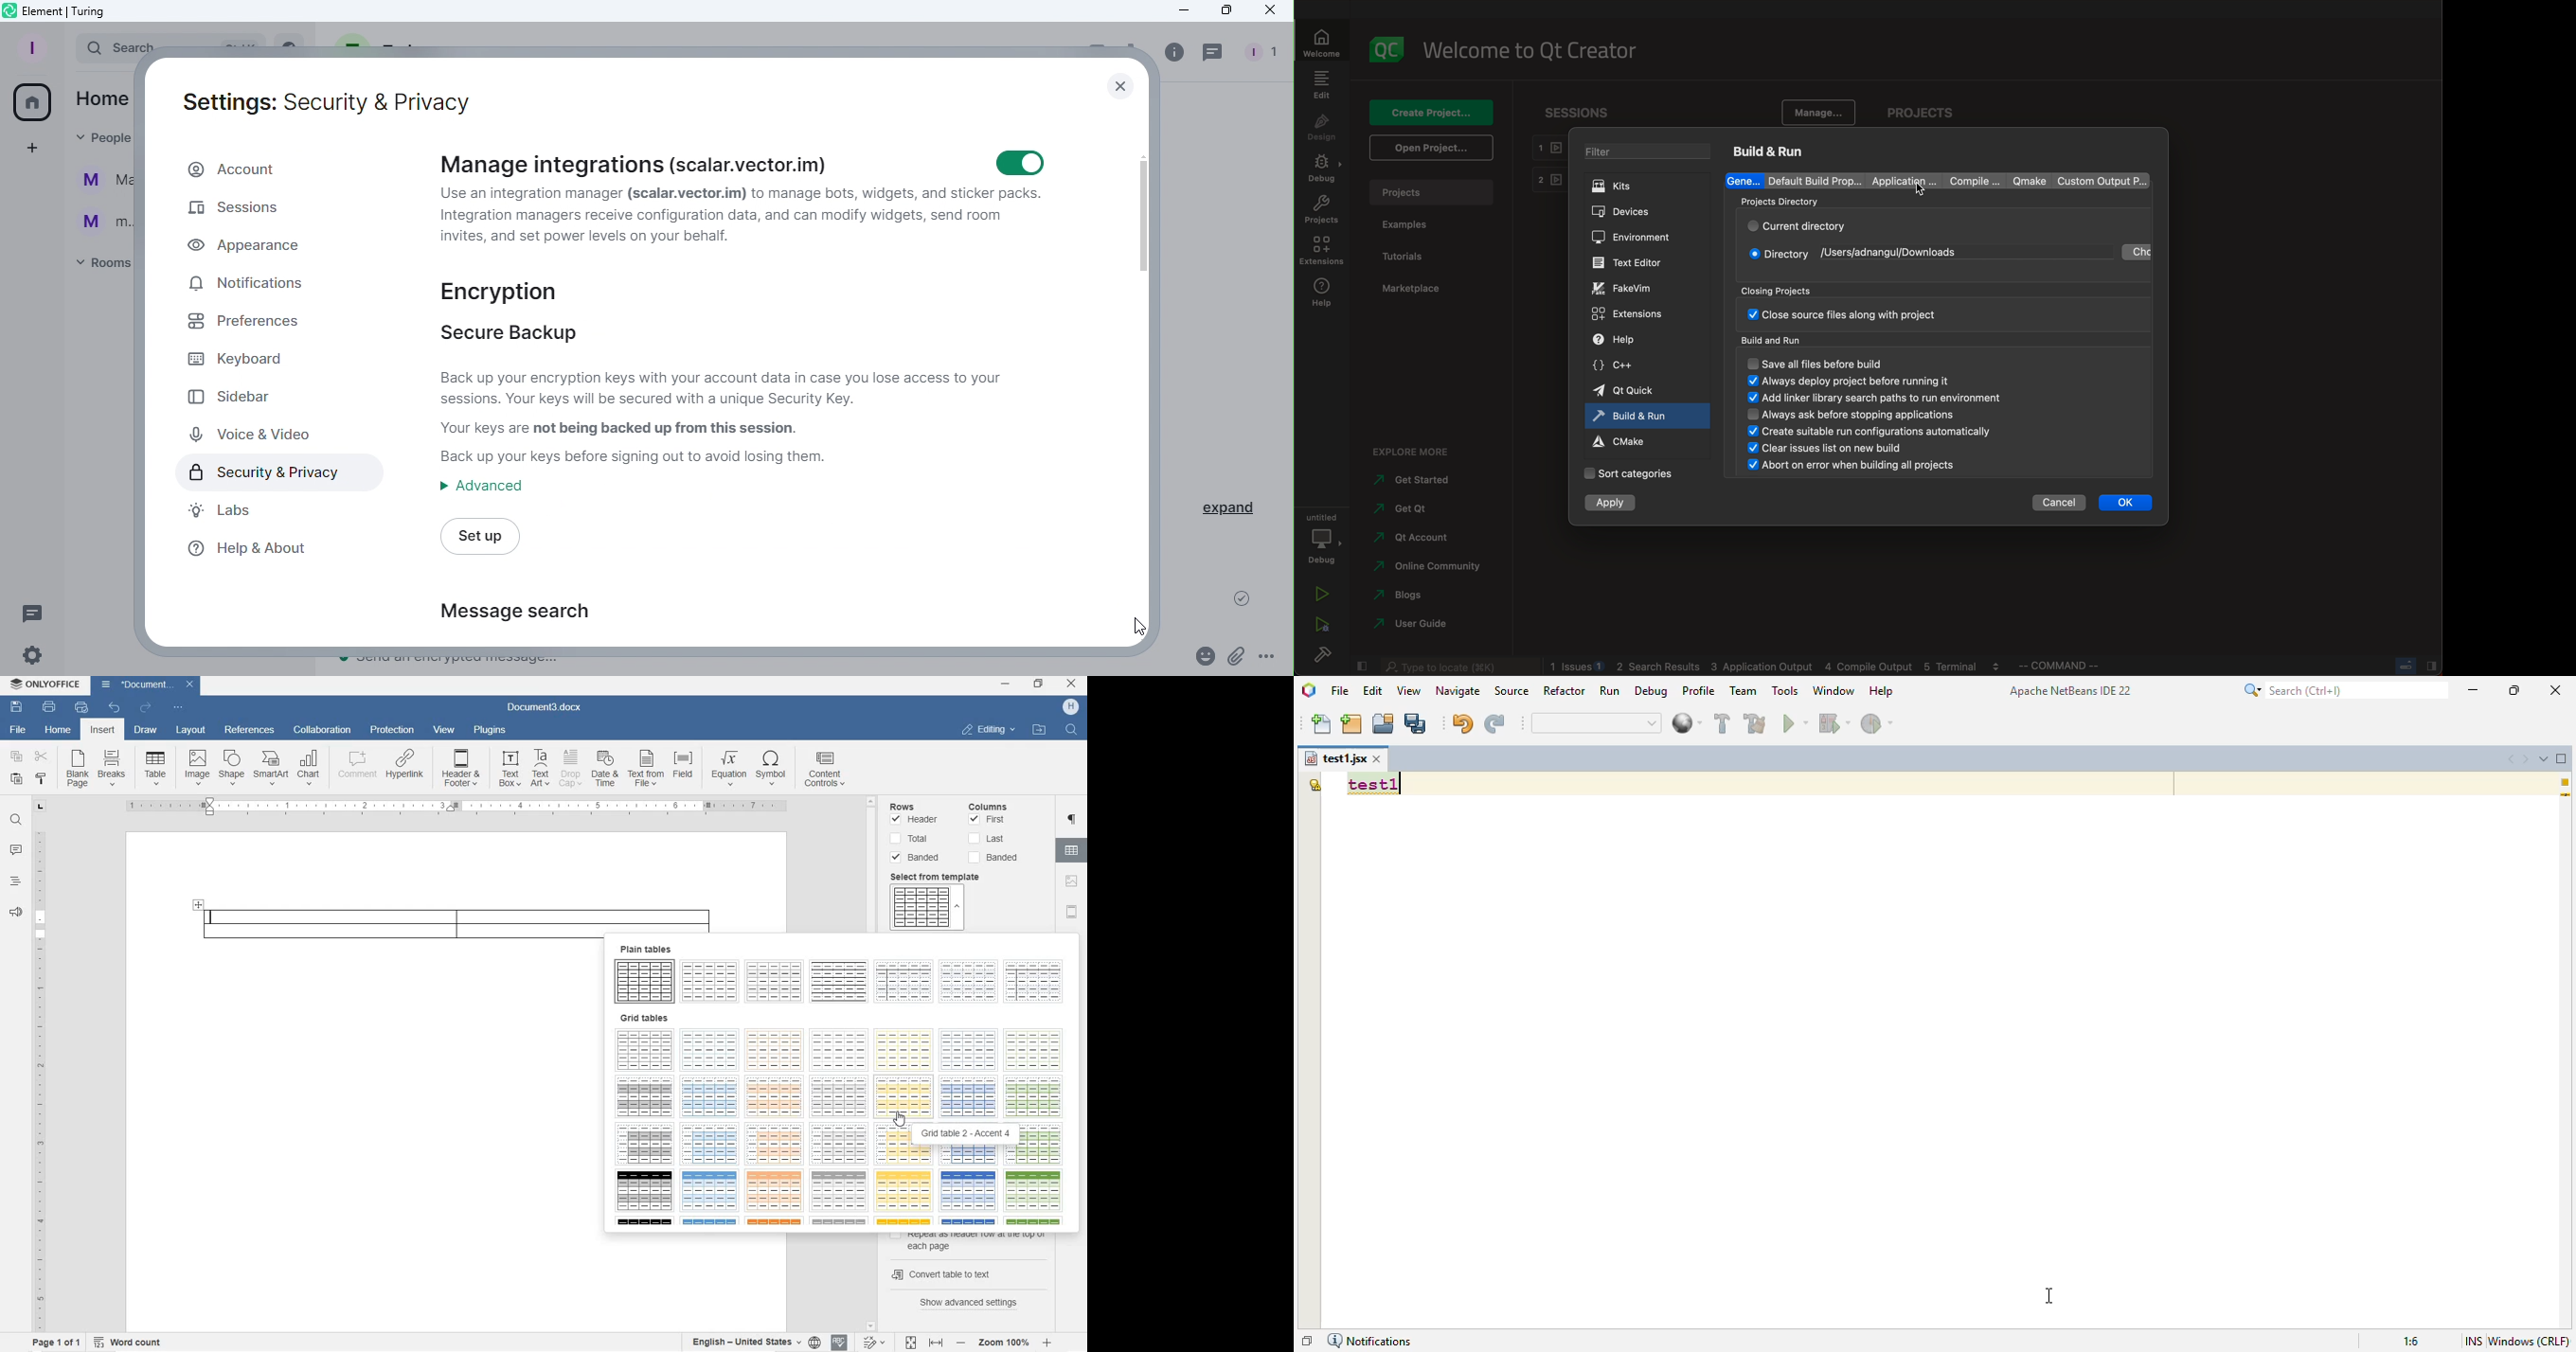 The height and width of the screenshot is (1372, 2576). I want to click on examples, so click(1406, 223).